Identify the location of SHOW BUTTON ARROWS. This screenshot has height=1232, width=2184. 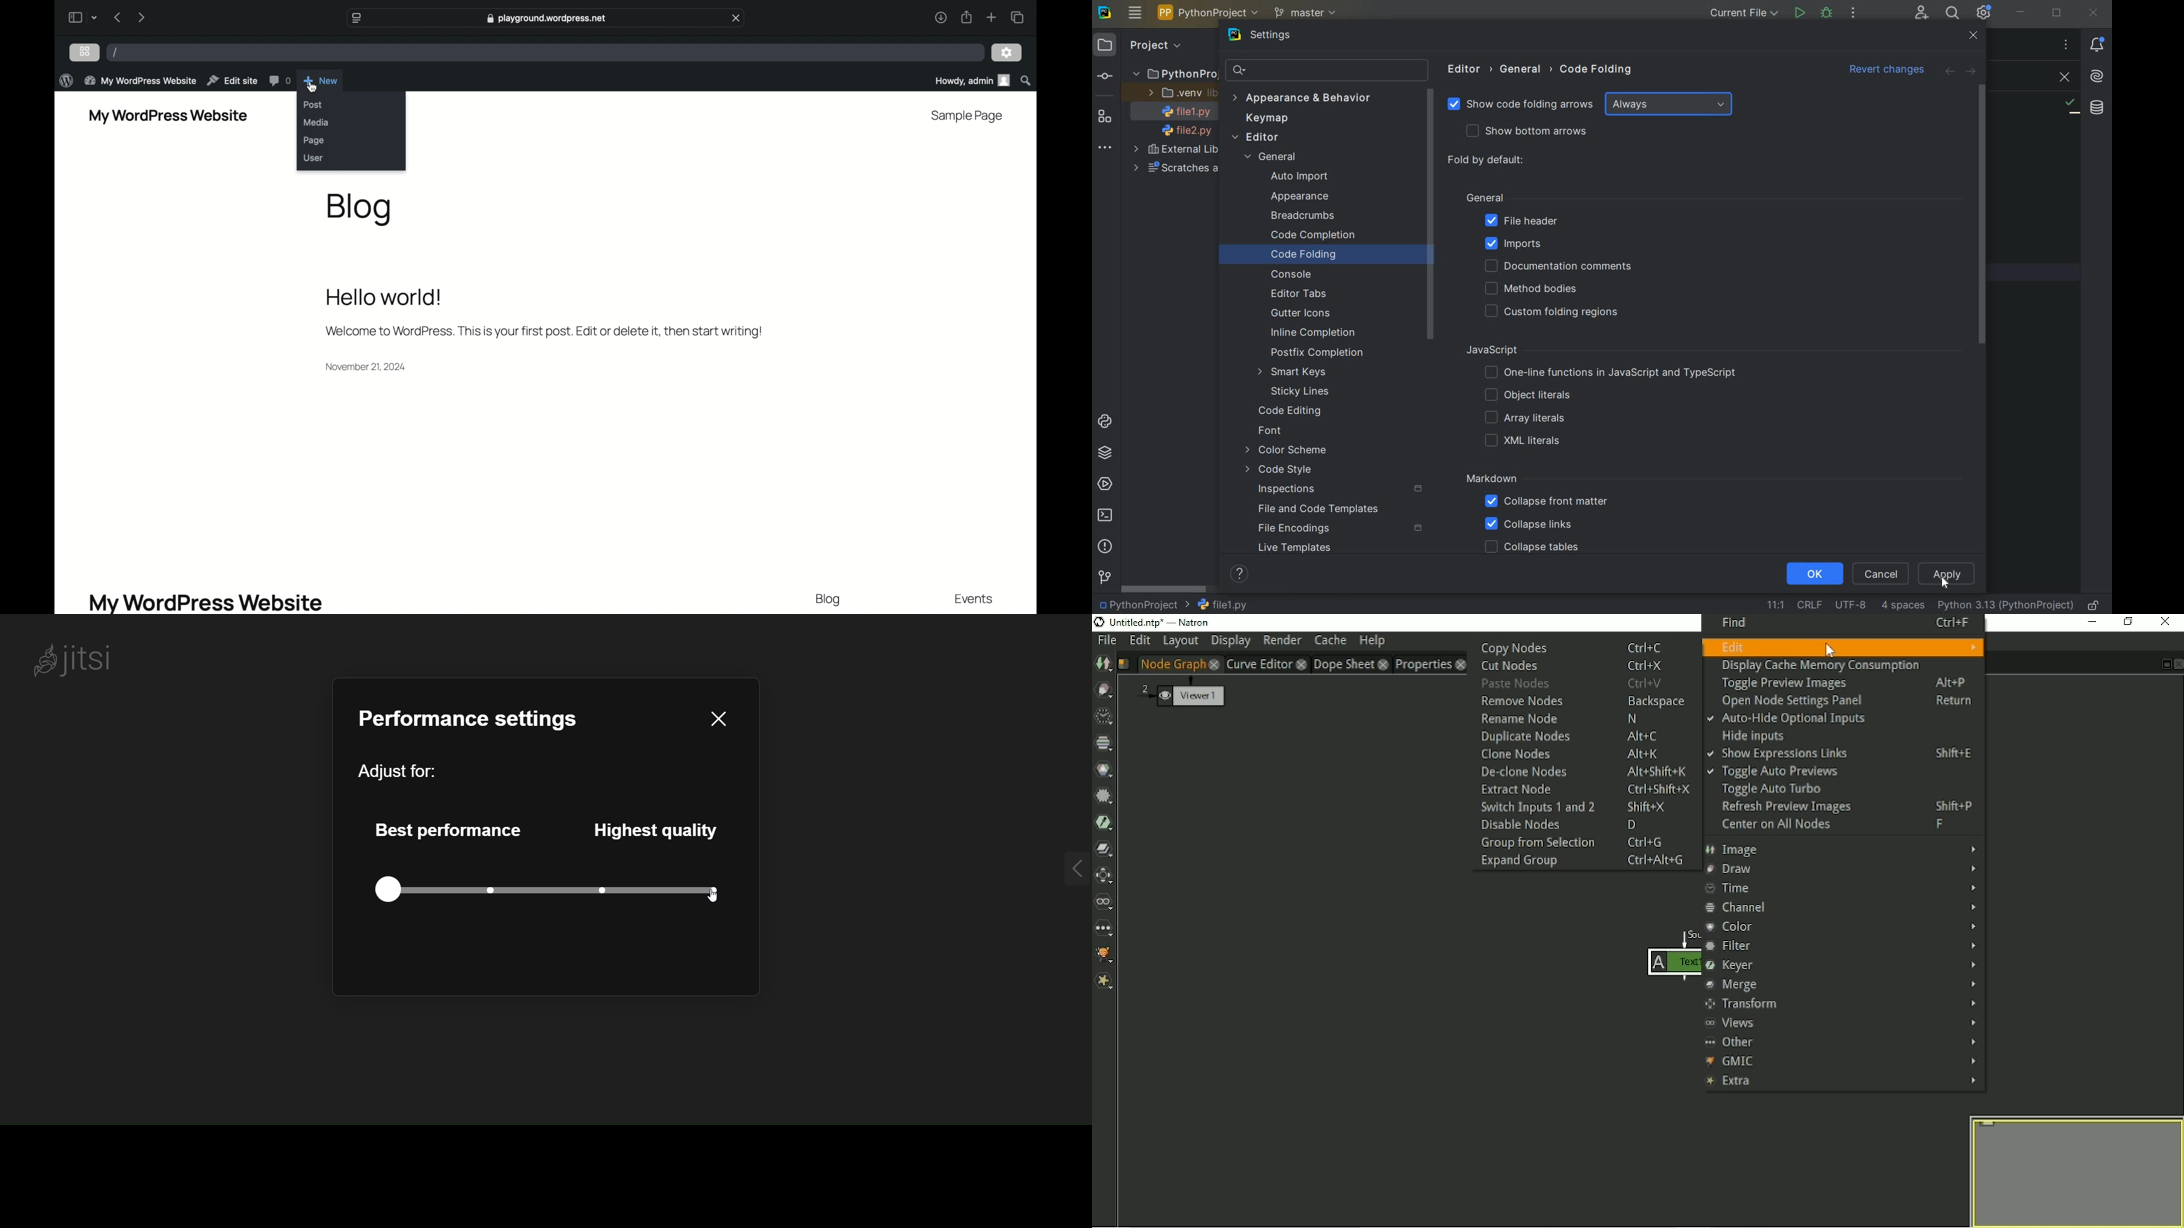
(1533, 132).